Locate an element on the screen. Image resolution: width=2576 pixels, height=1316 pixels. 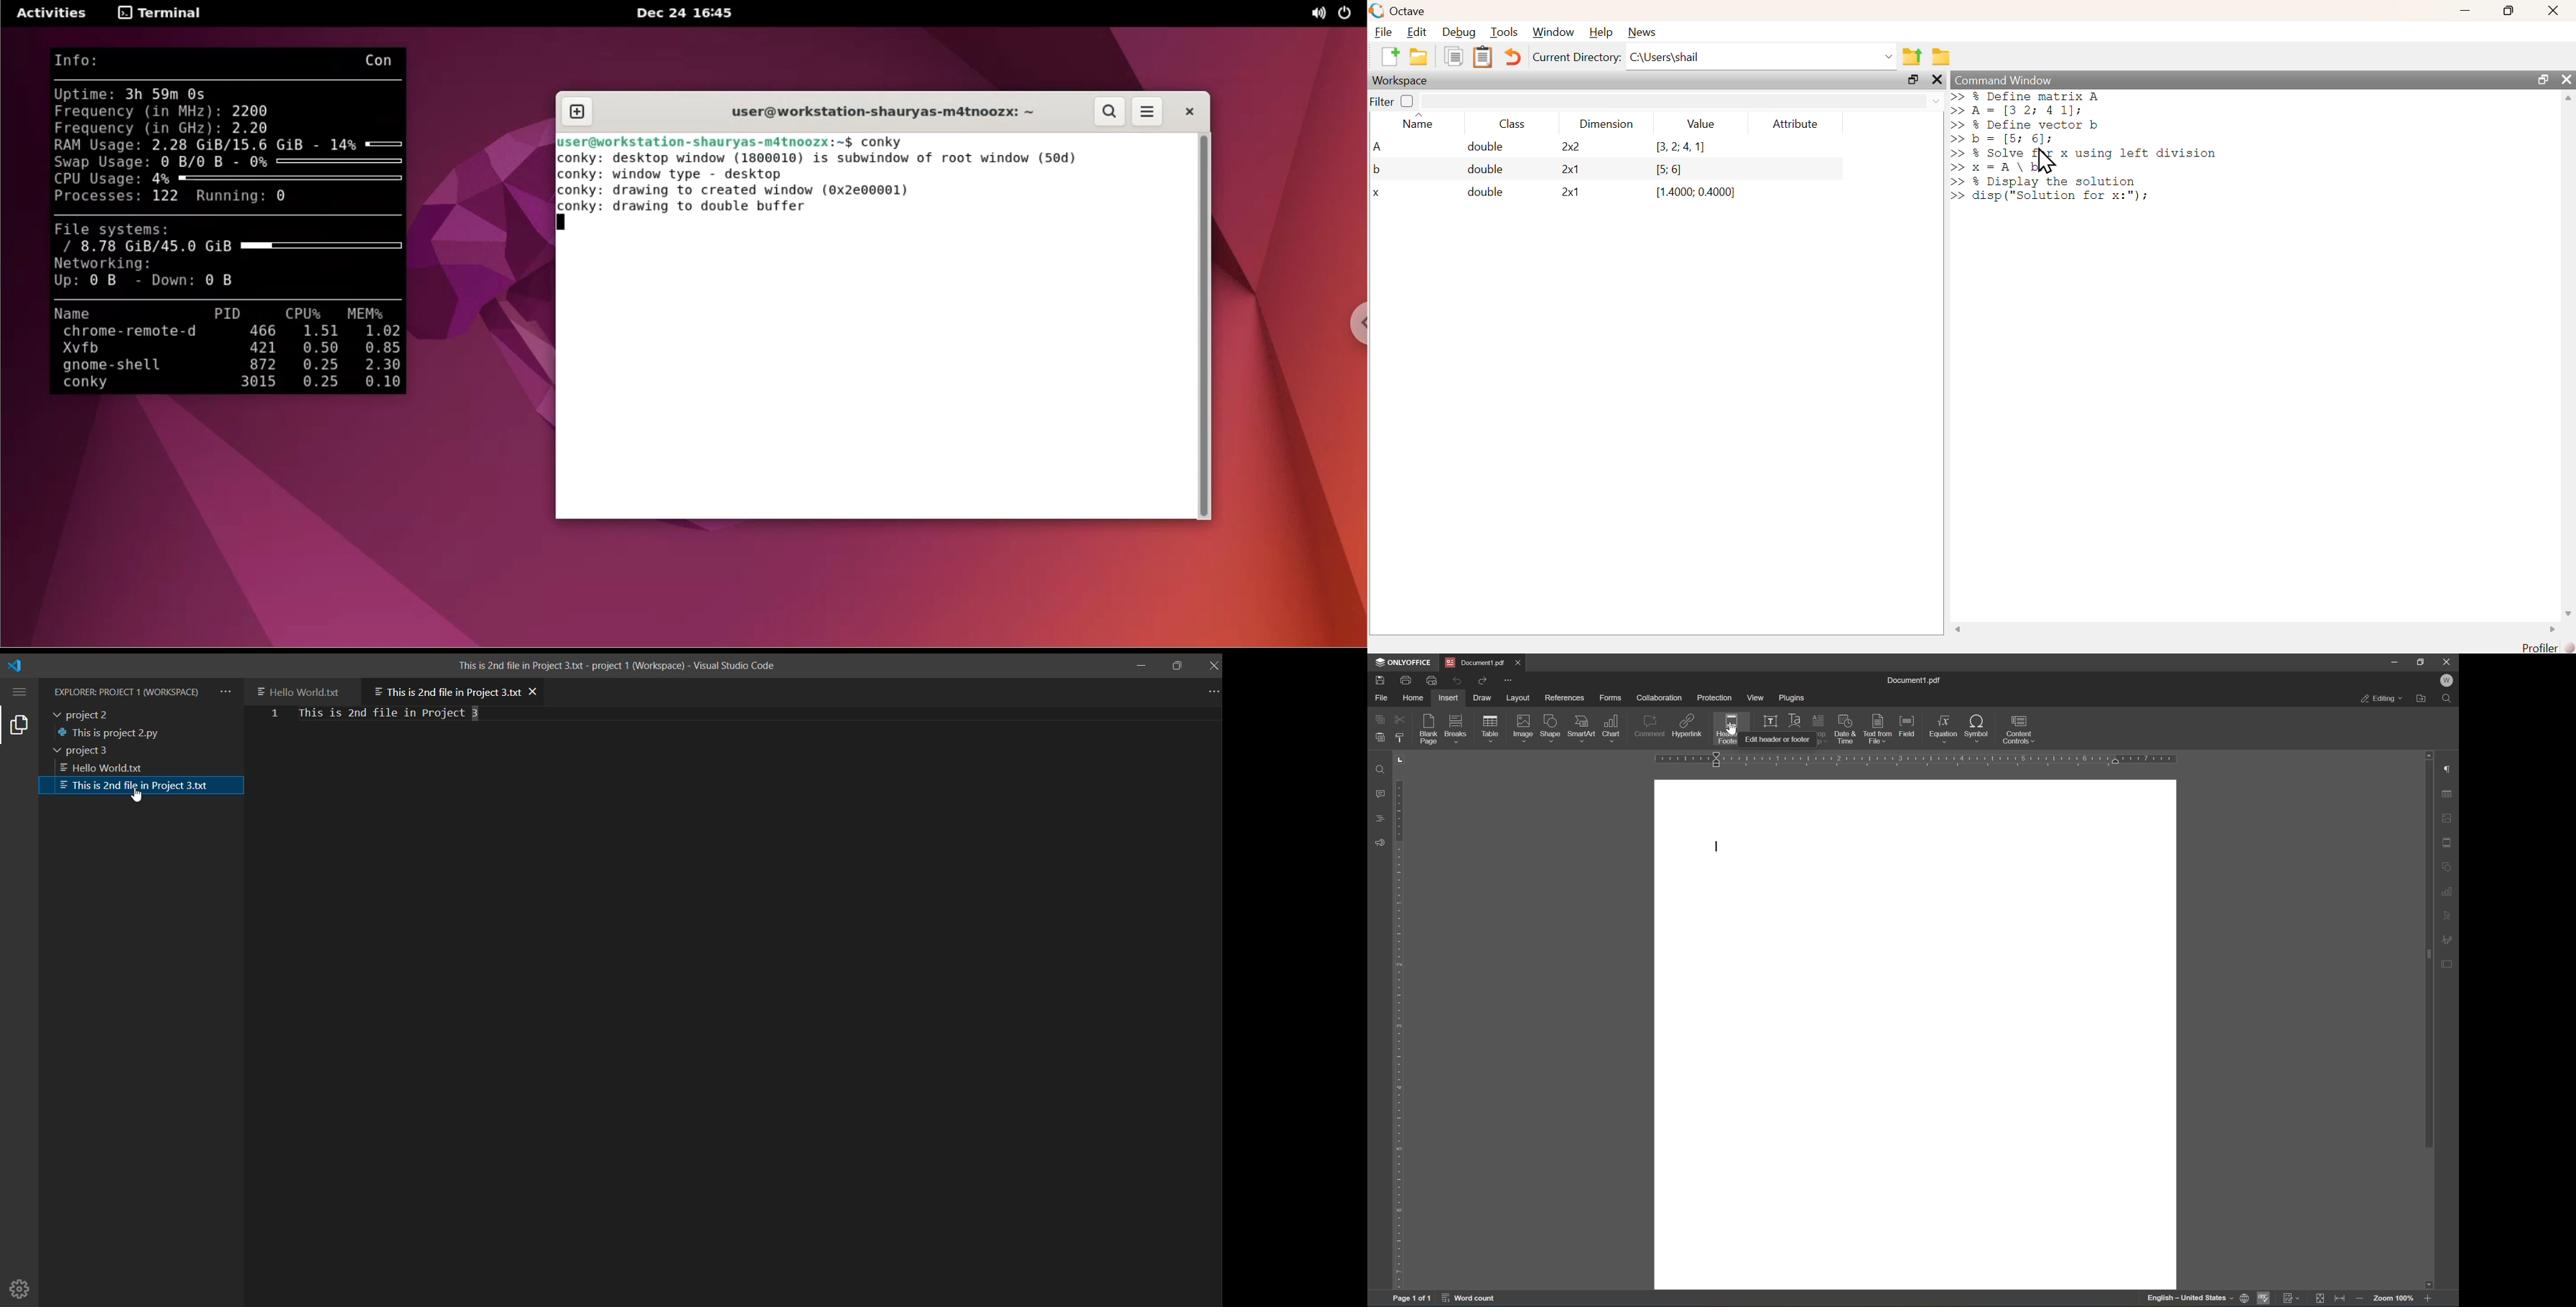
insert is located at coordinates (1450, 698).